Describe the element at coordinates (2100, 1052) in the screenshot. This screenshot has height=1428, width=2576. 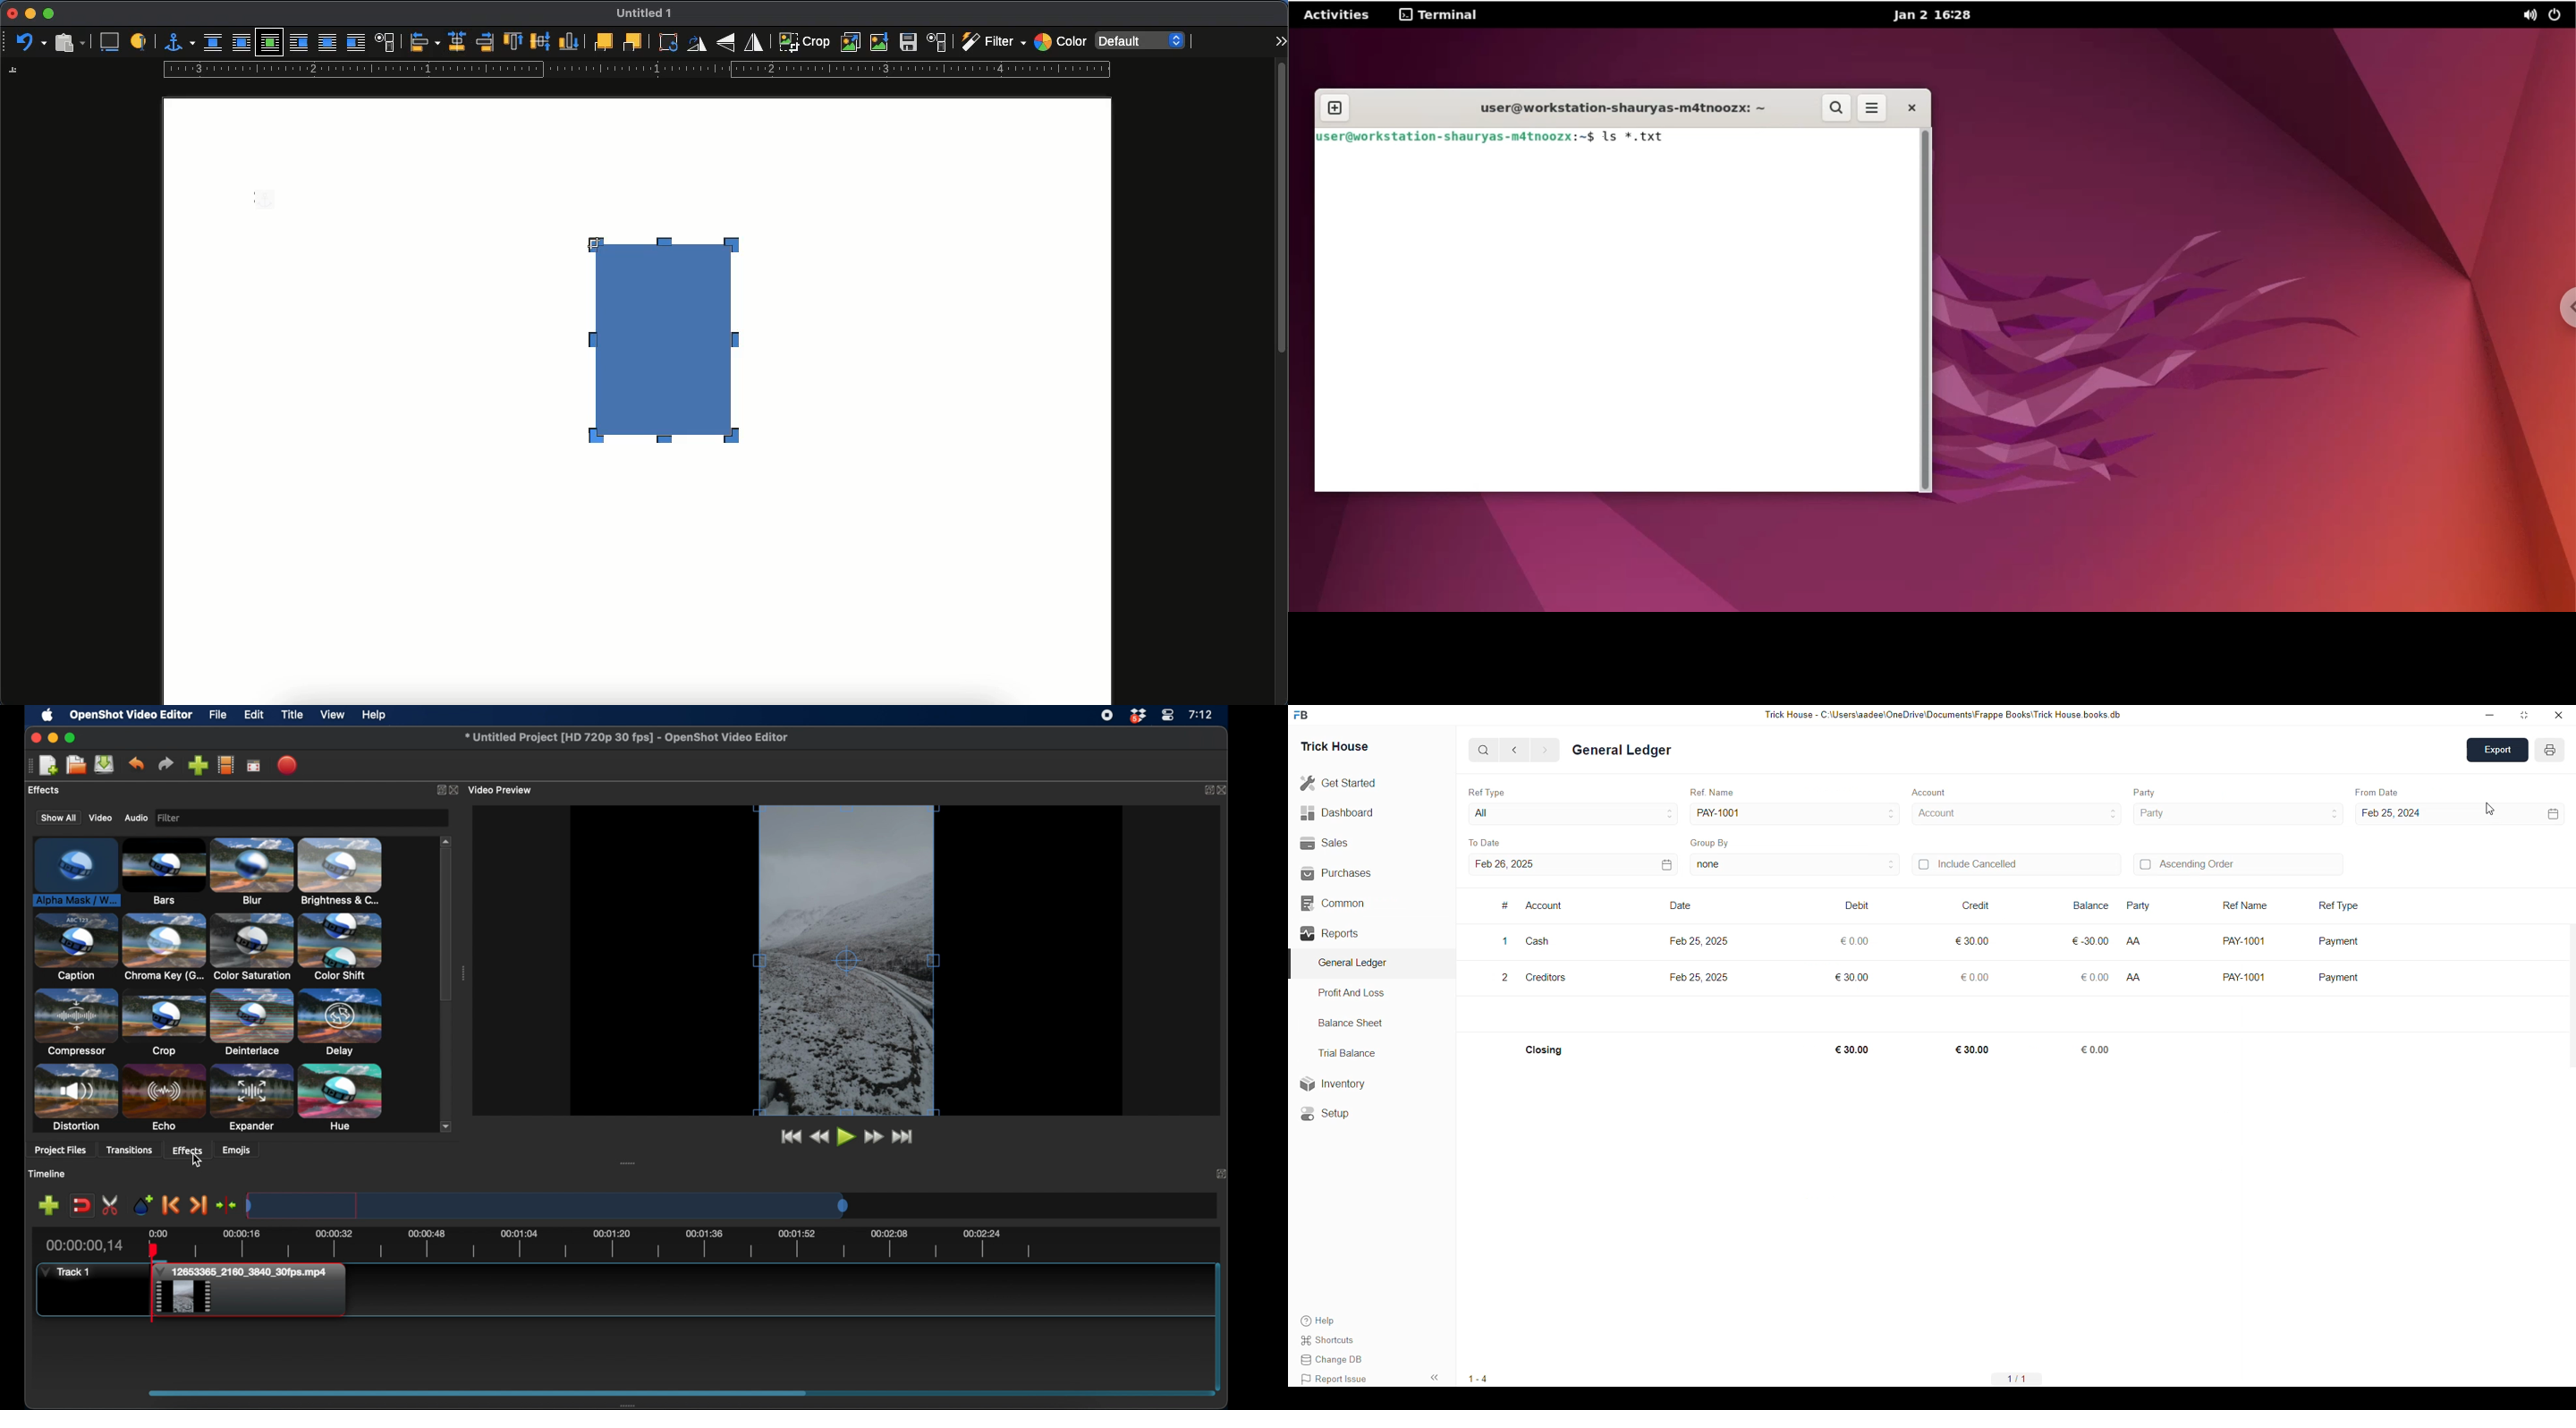
I see `€0.00` at that location.